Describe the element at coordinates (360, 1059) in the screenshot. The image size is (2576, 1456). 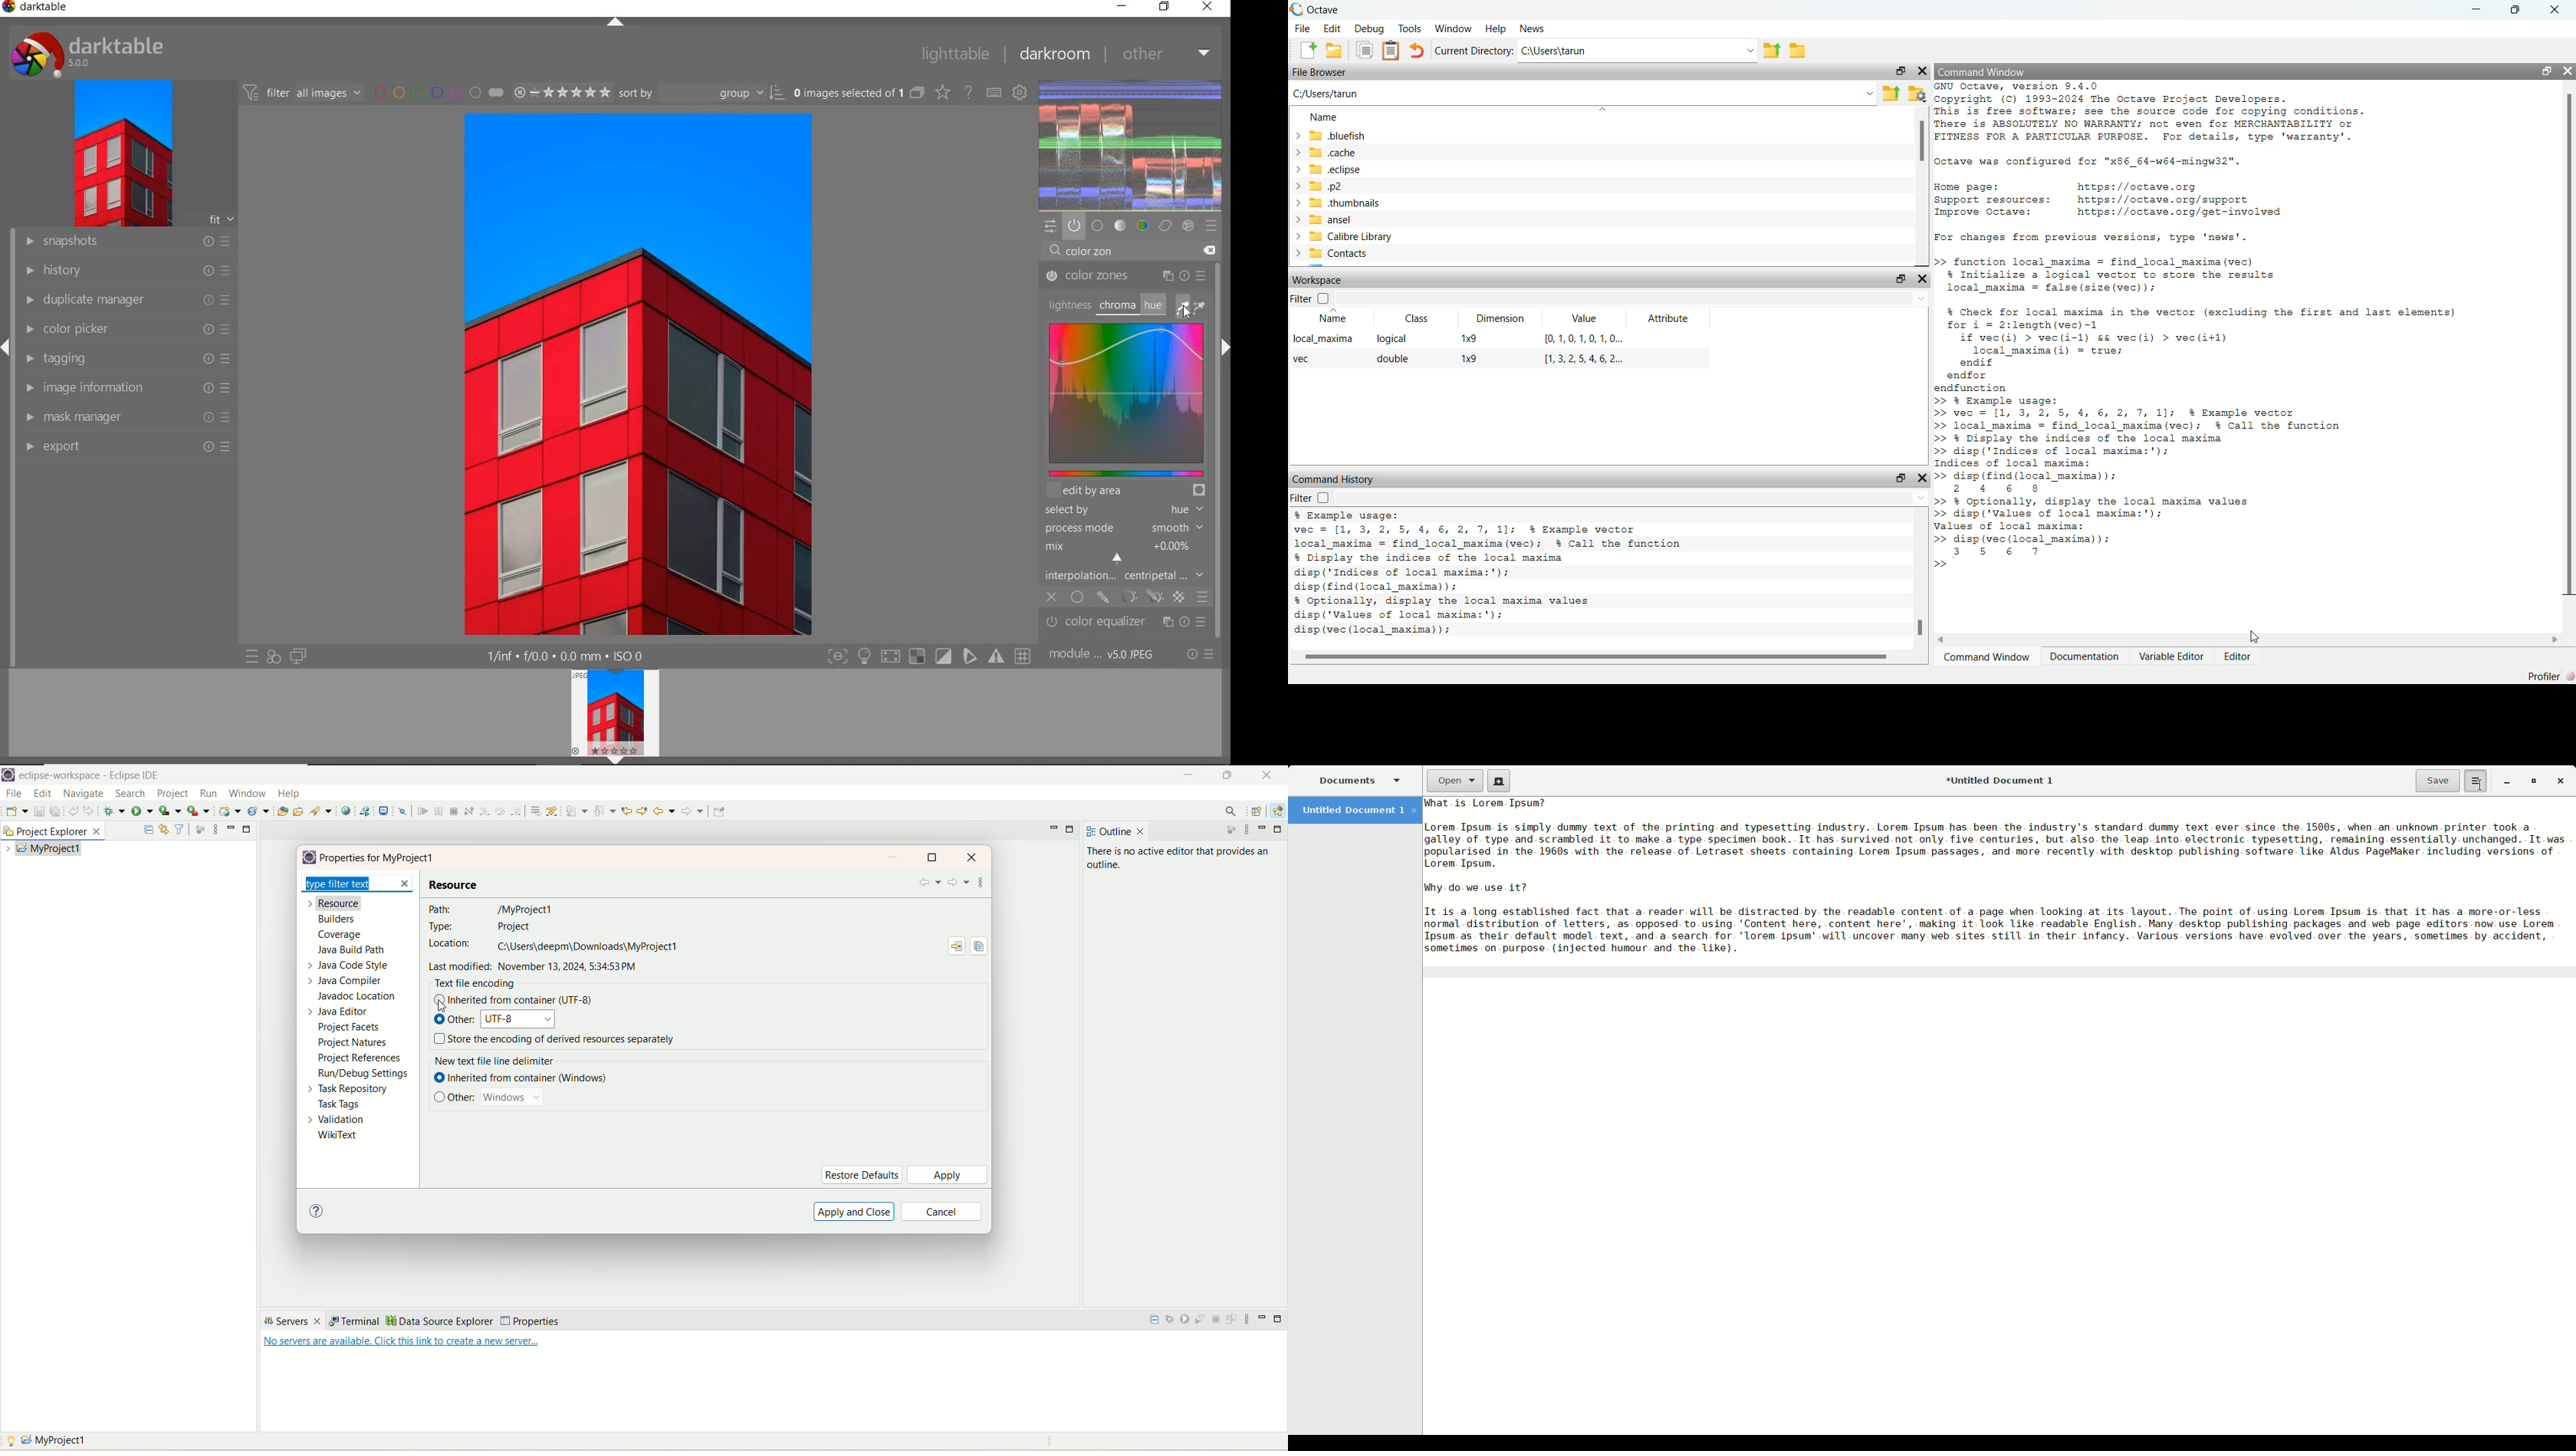
I see `project references` at that location.